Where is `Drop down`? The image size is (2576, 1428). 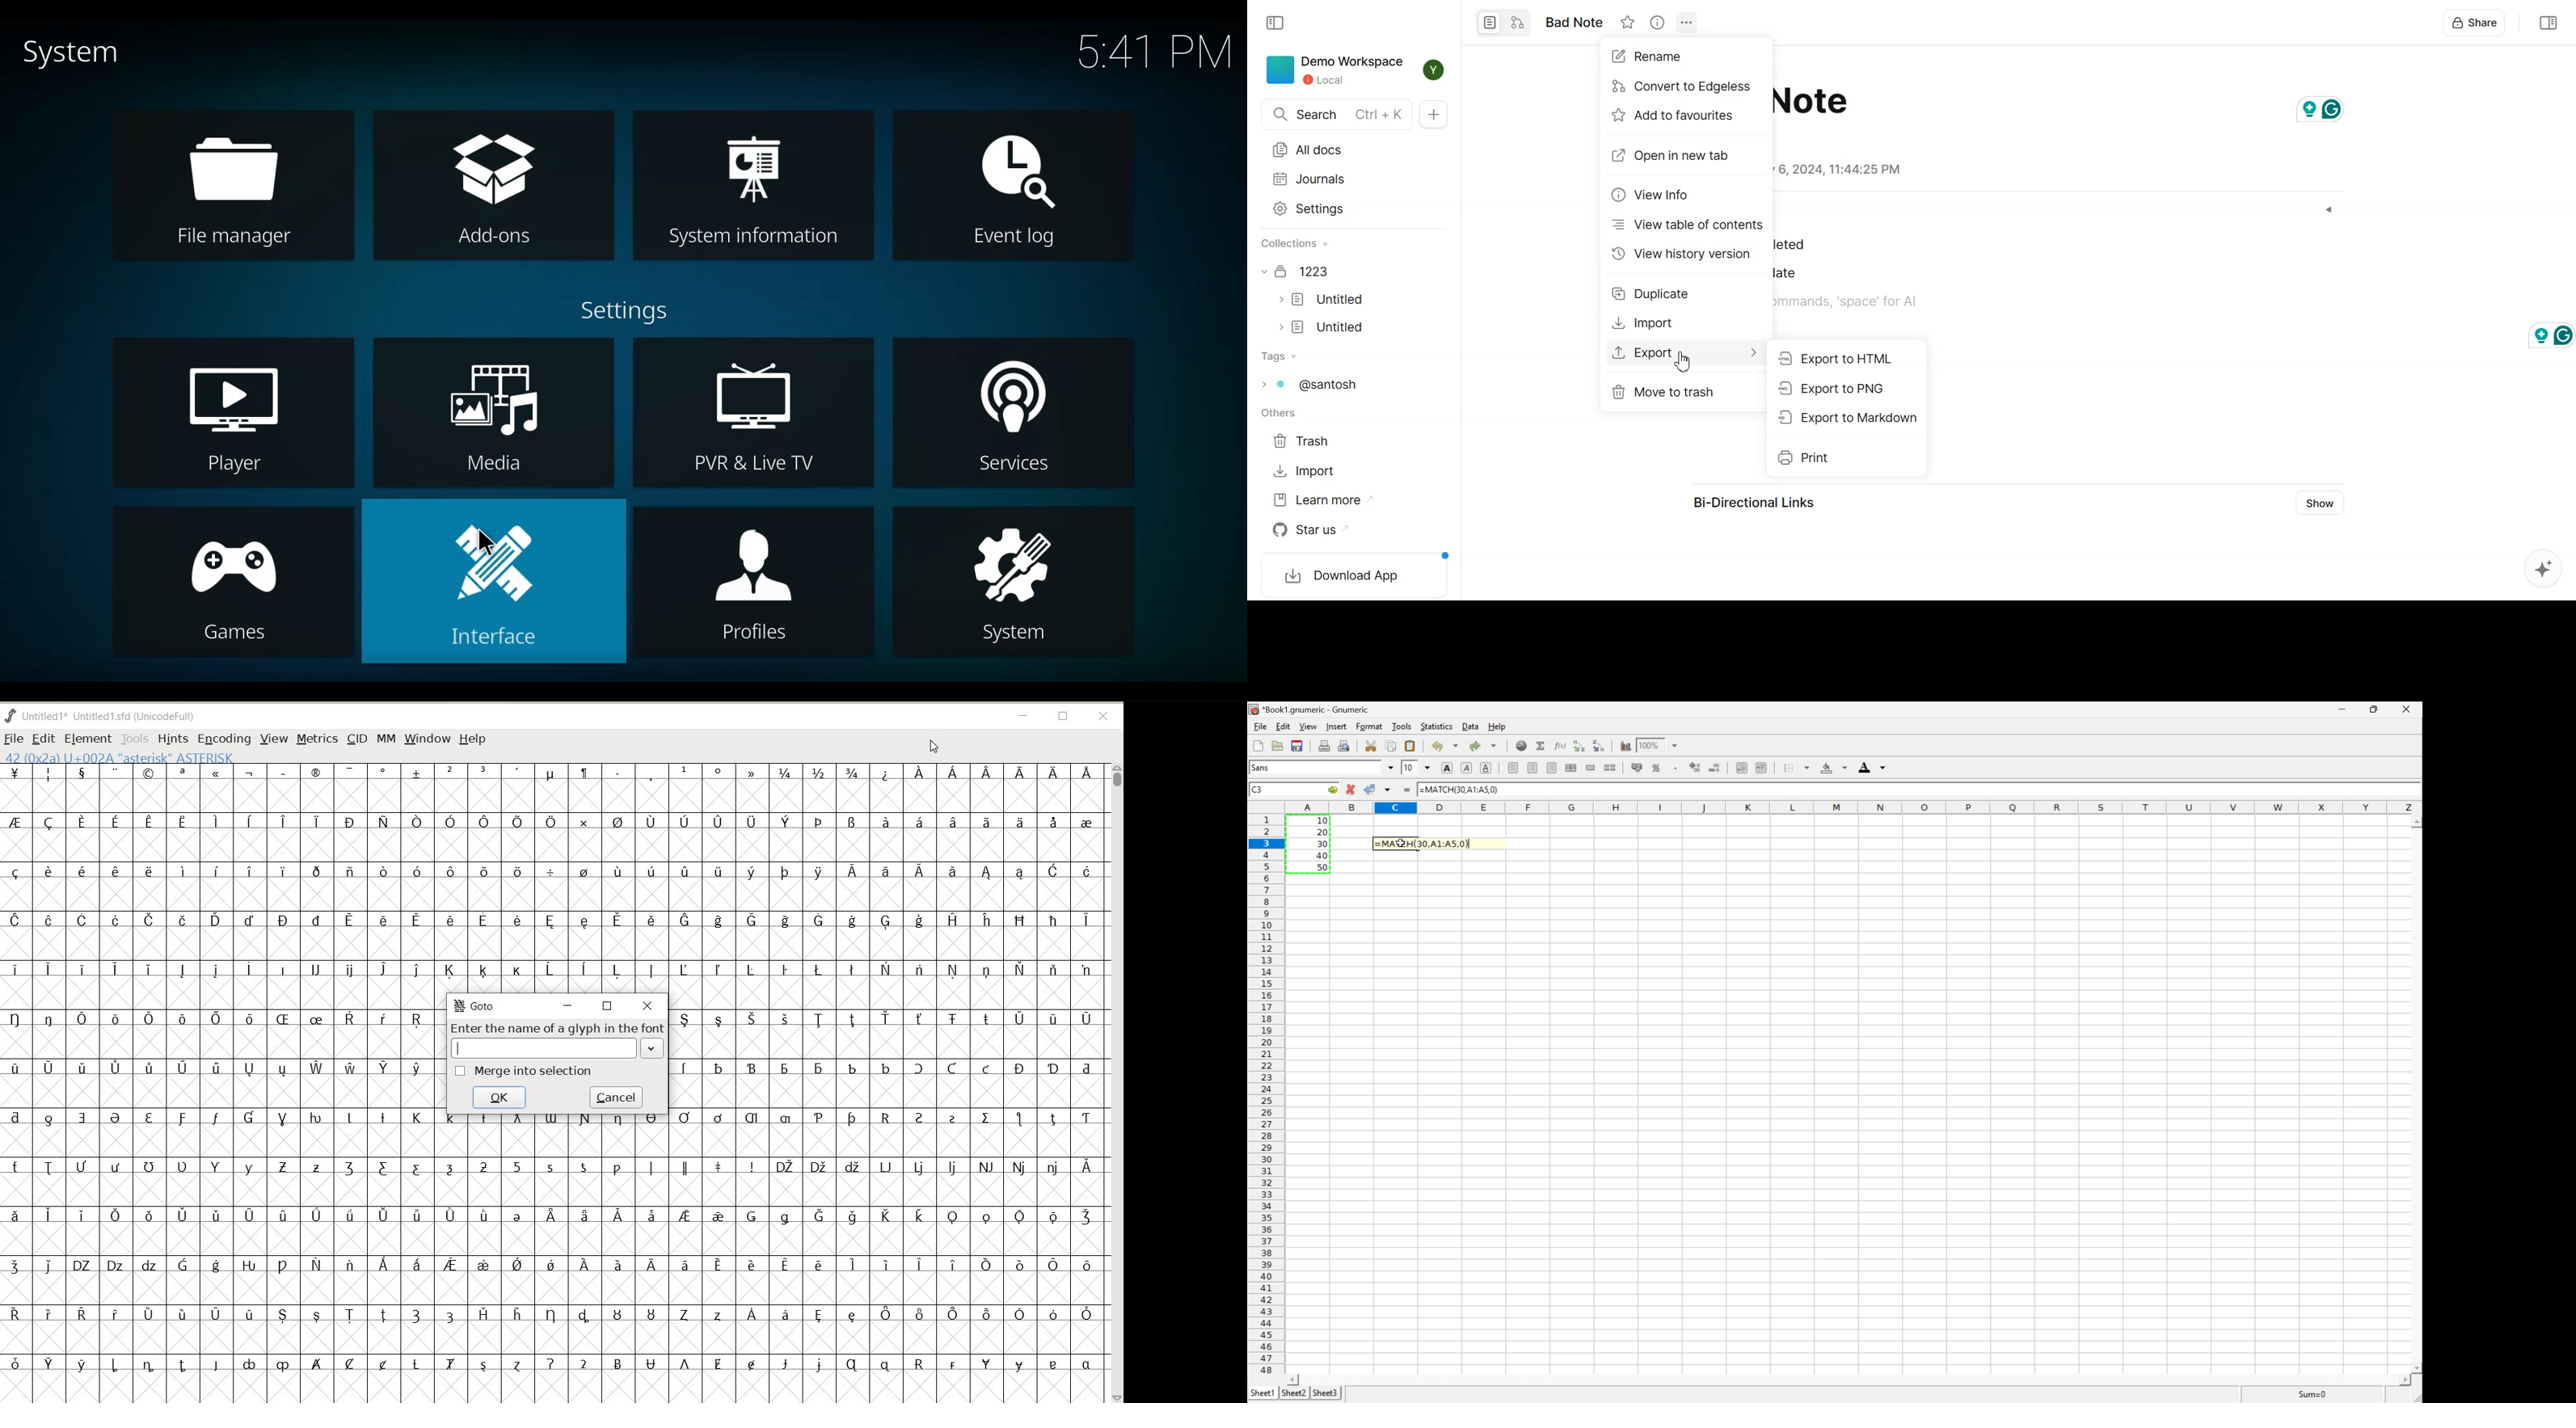
Drop down is located at coordinates (1883, 768).